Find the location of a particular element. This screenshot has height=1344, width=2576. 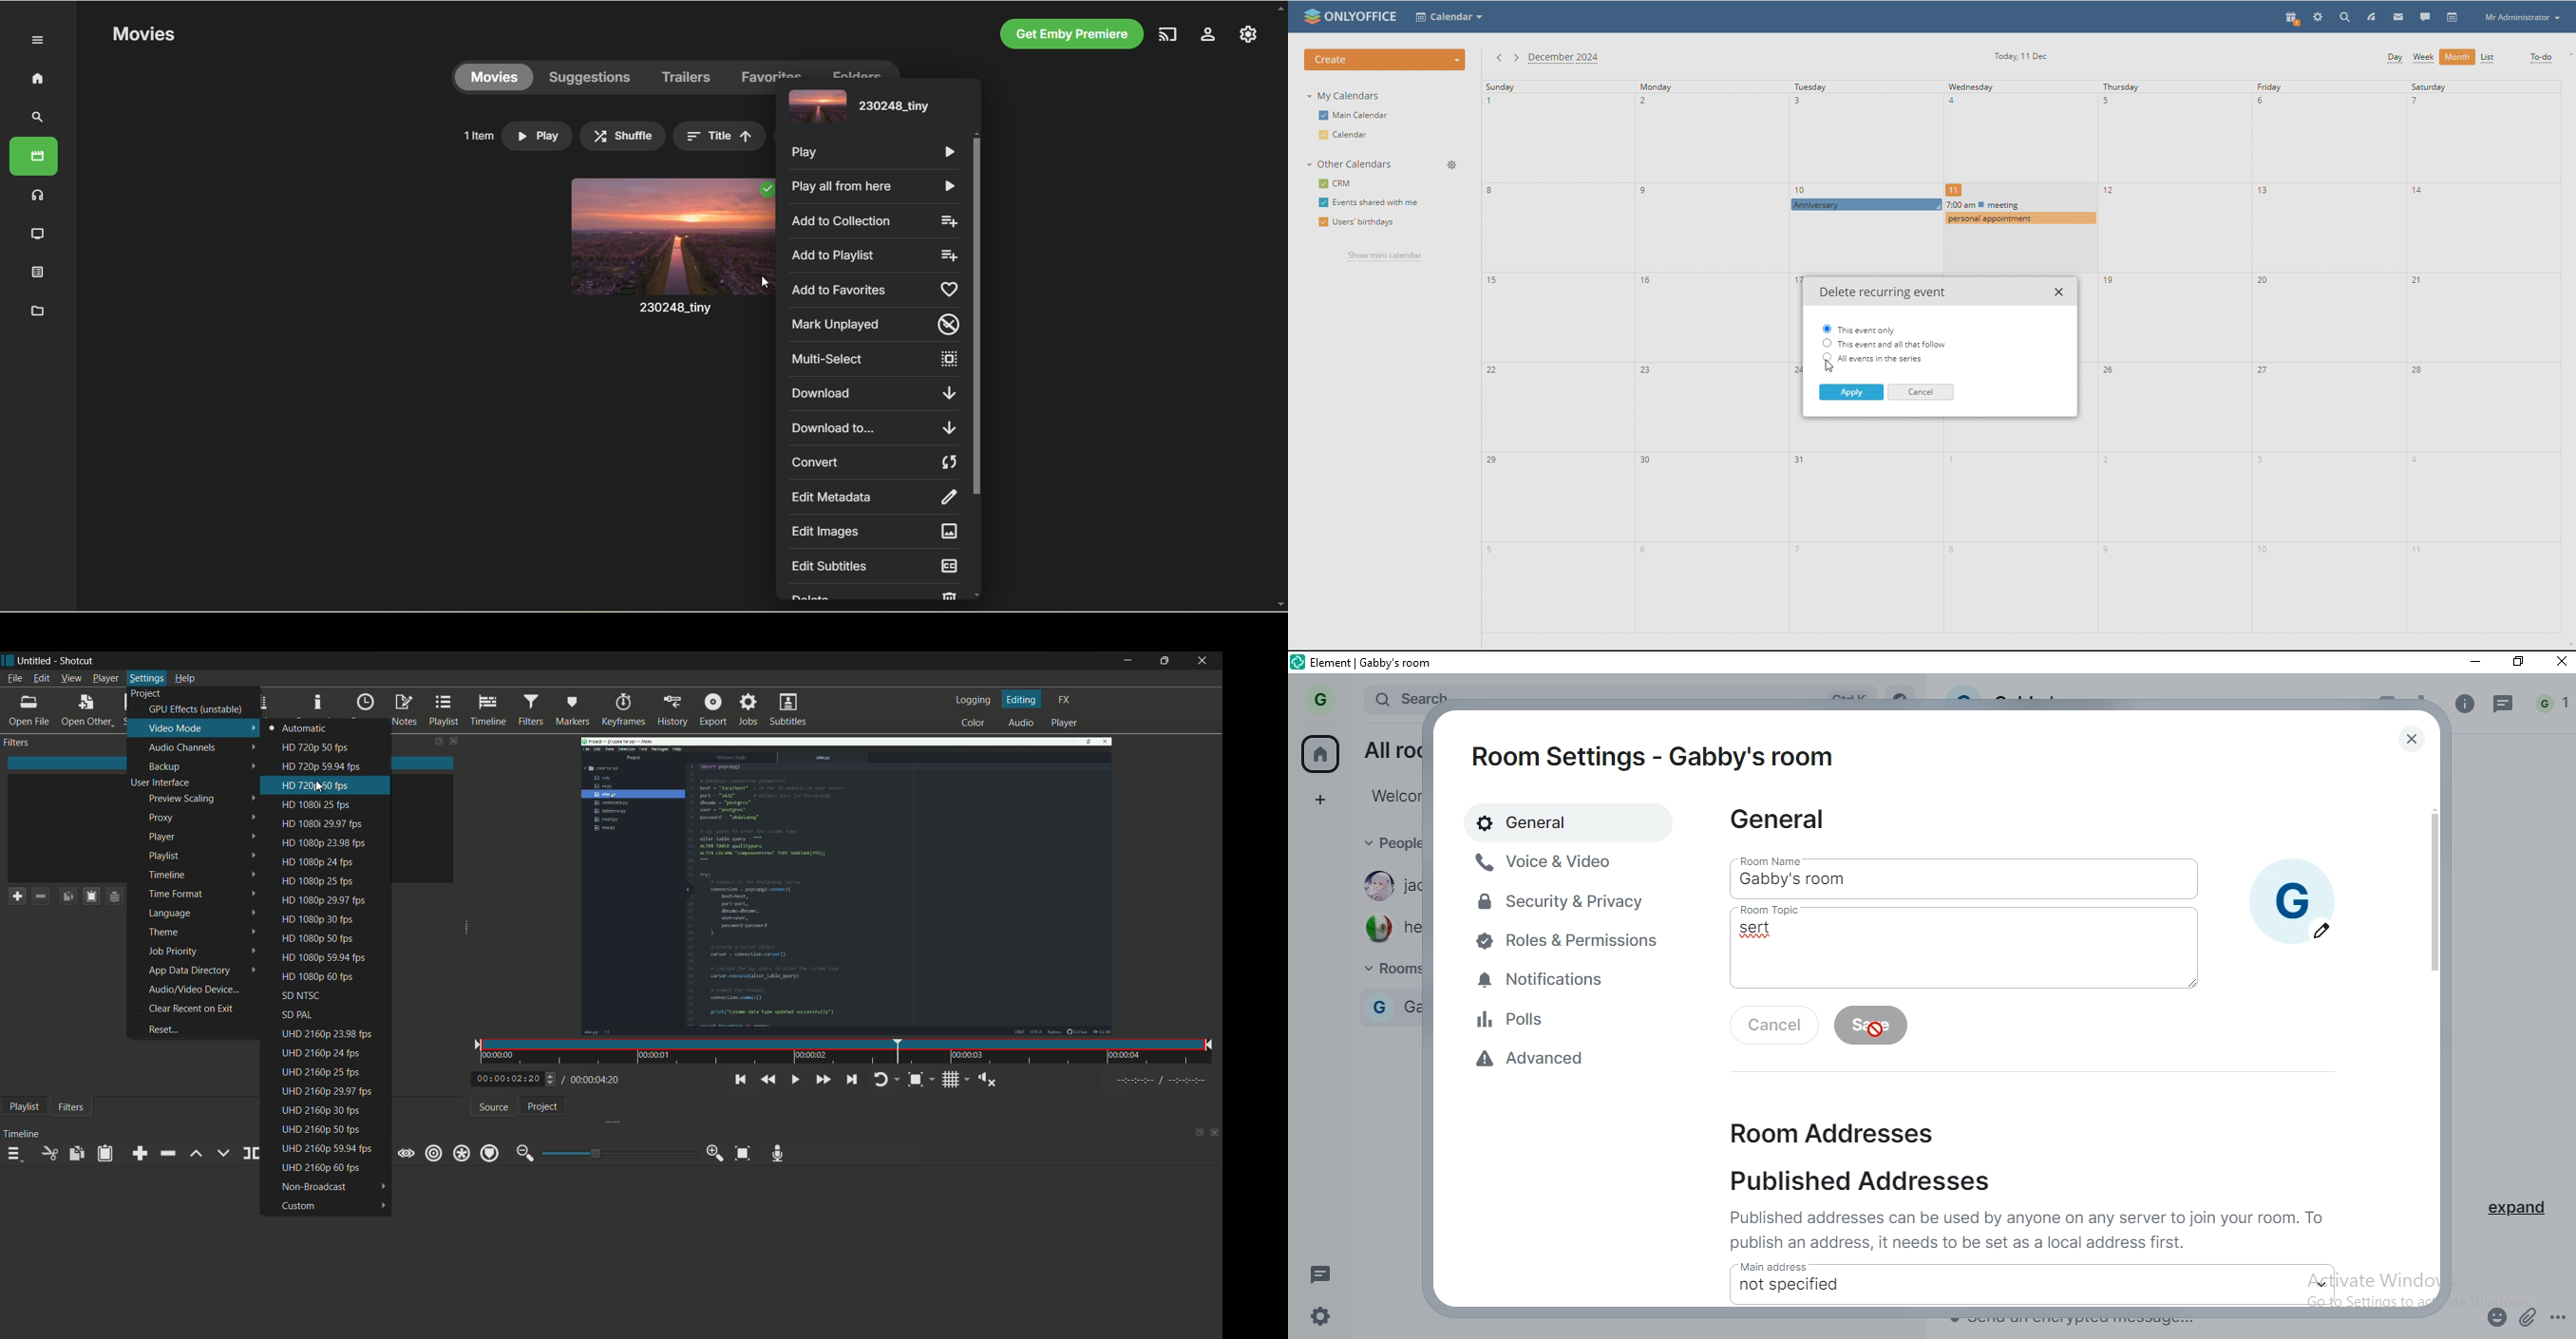

change layout is located at coordinates (1194, 1133).